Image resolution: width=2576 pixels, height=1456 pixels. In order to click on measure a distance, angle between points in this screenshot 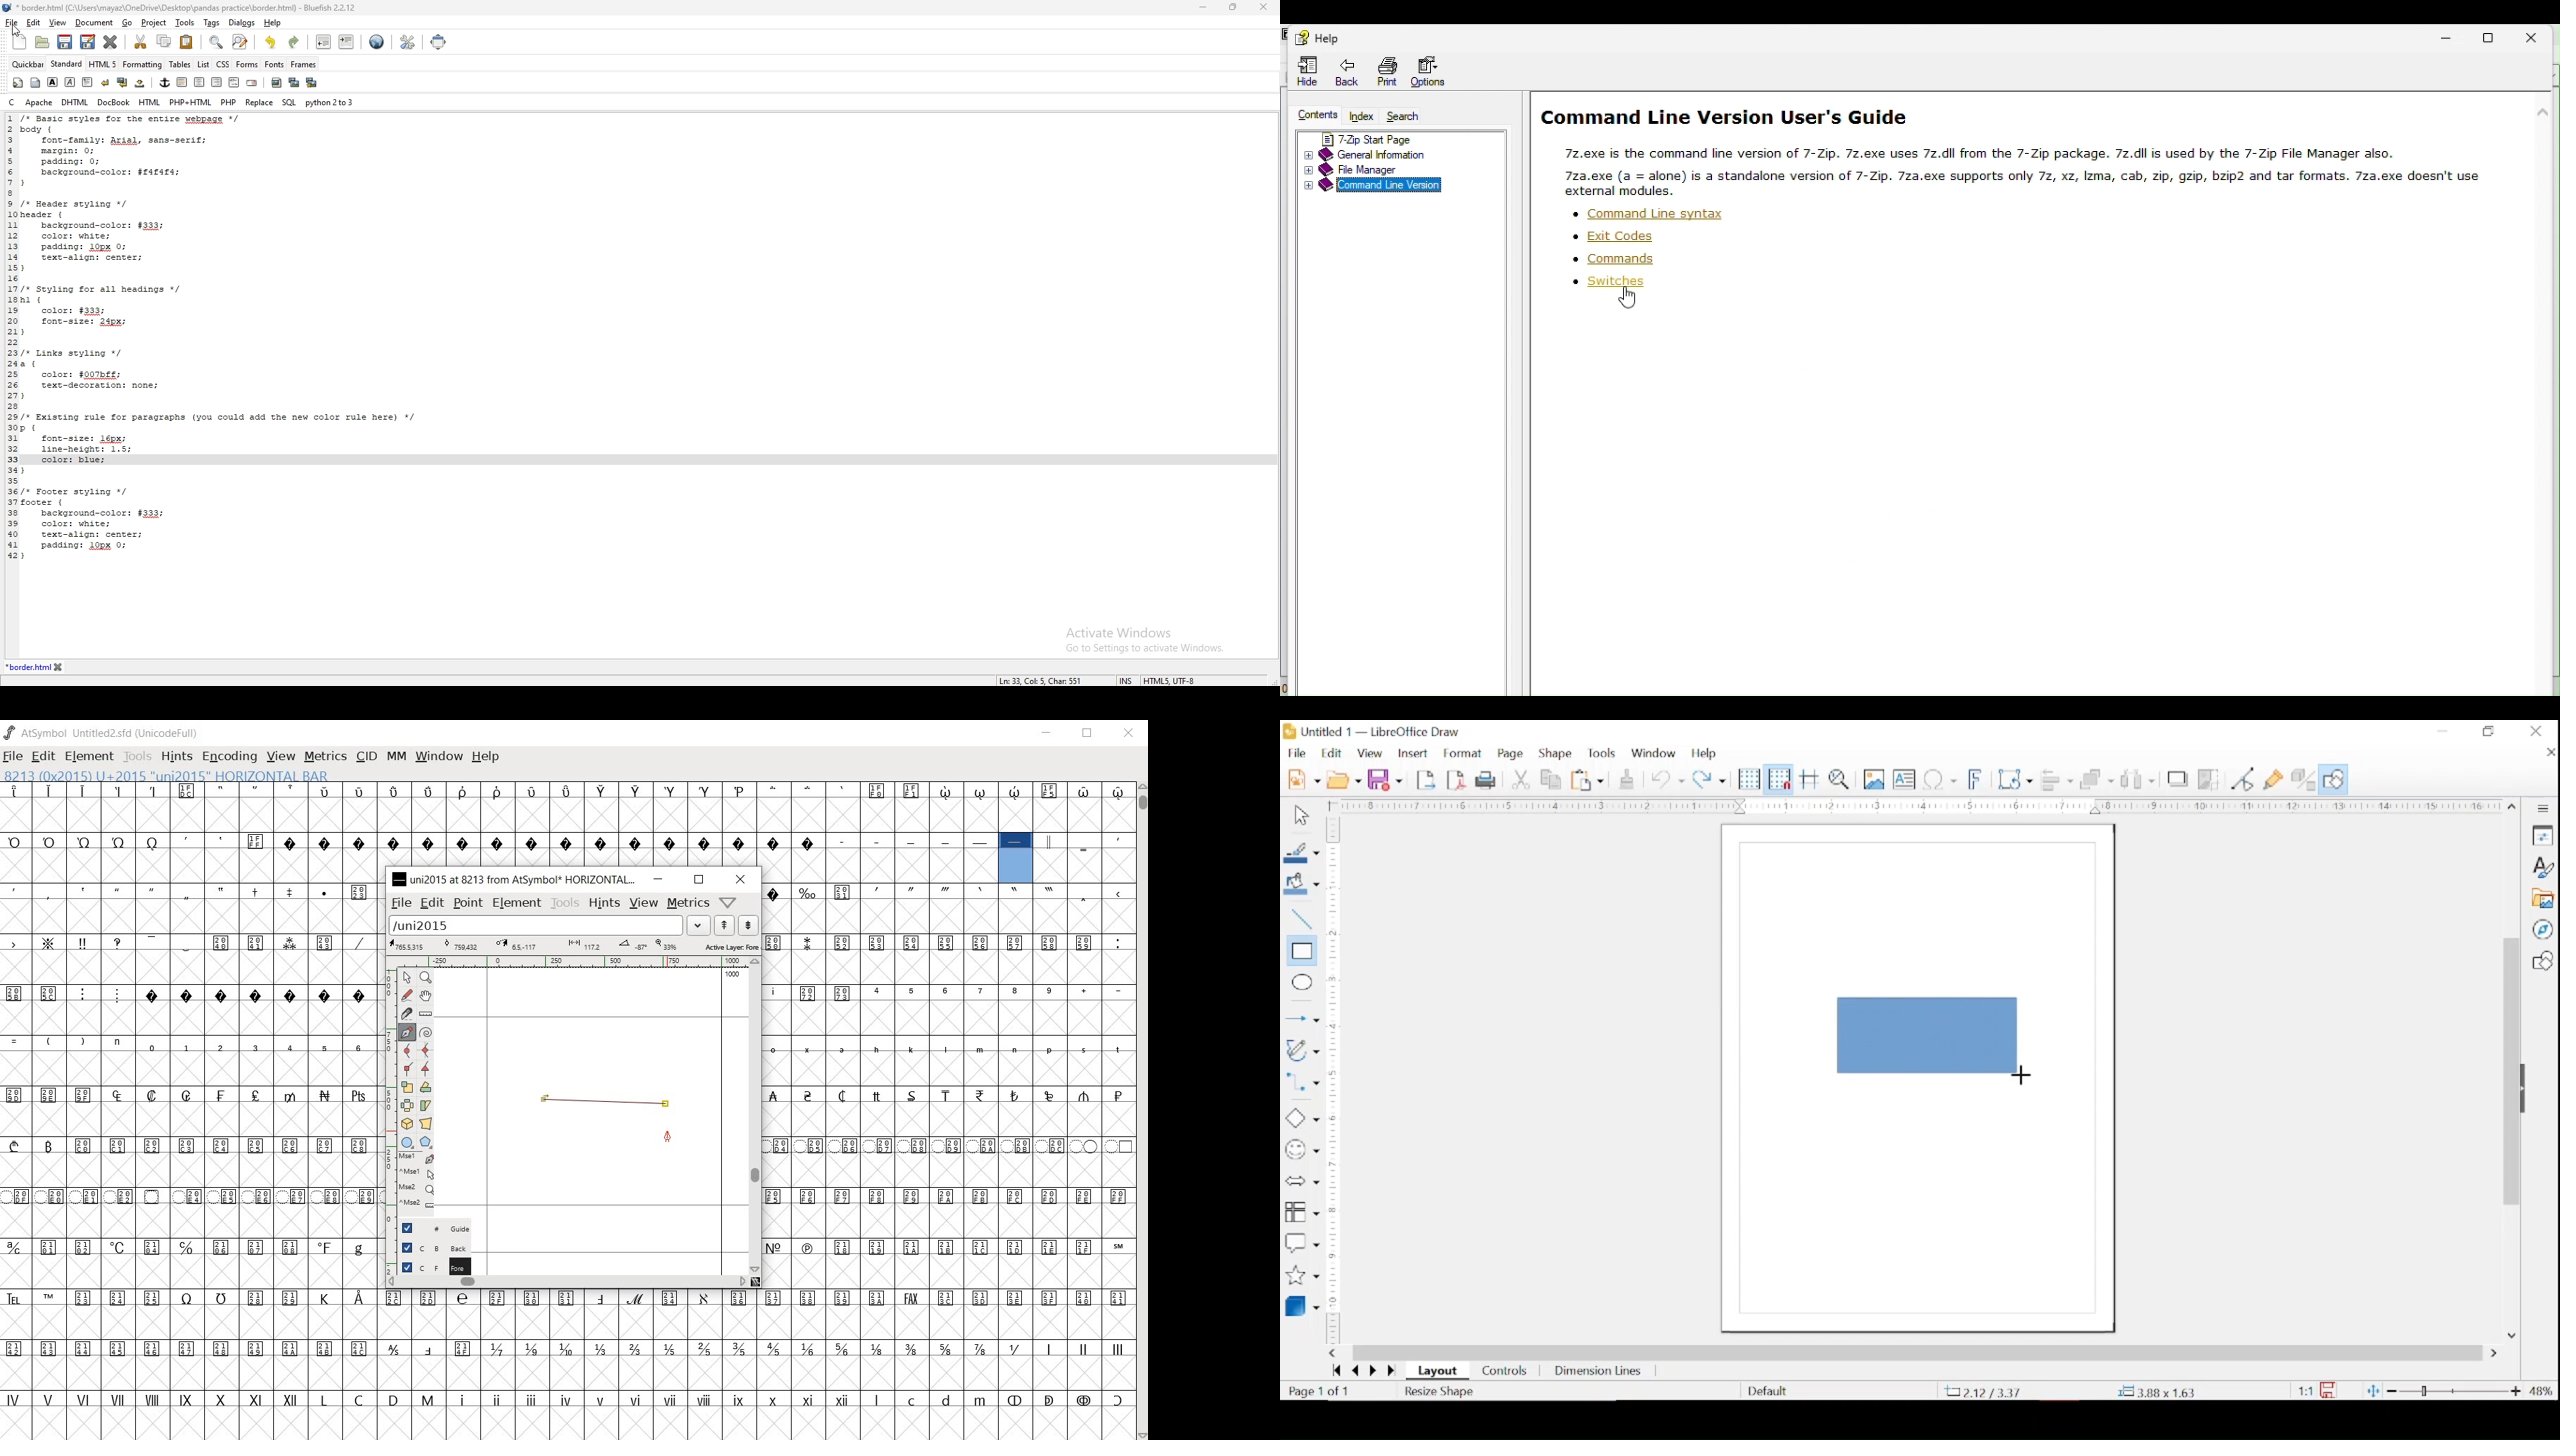, I will do `click(426, 1014)`.